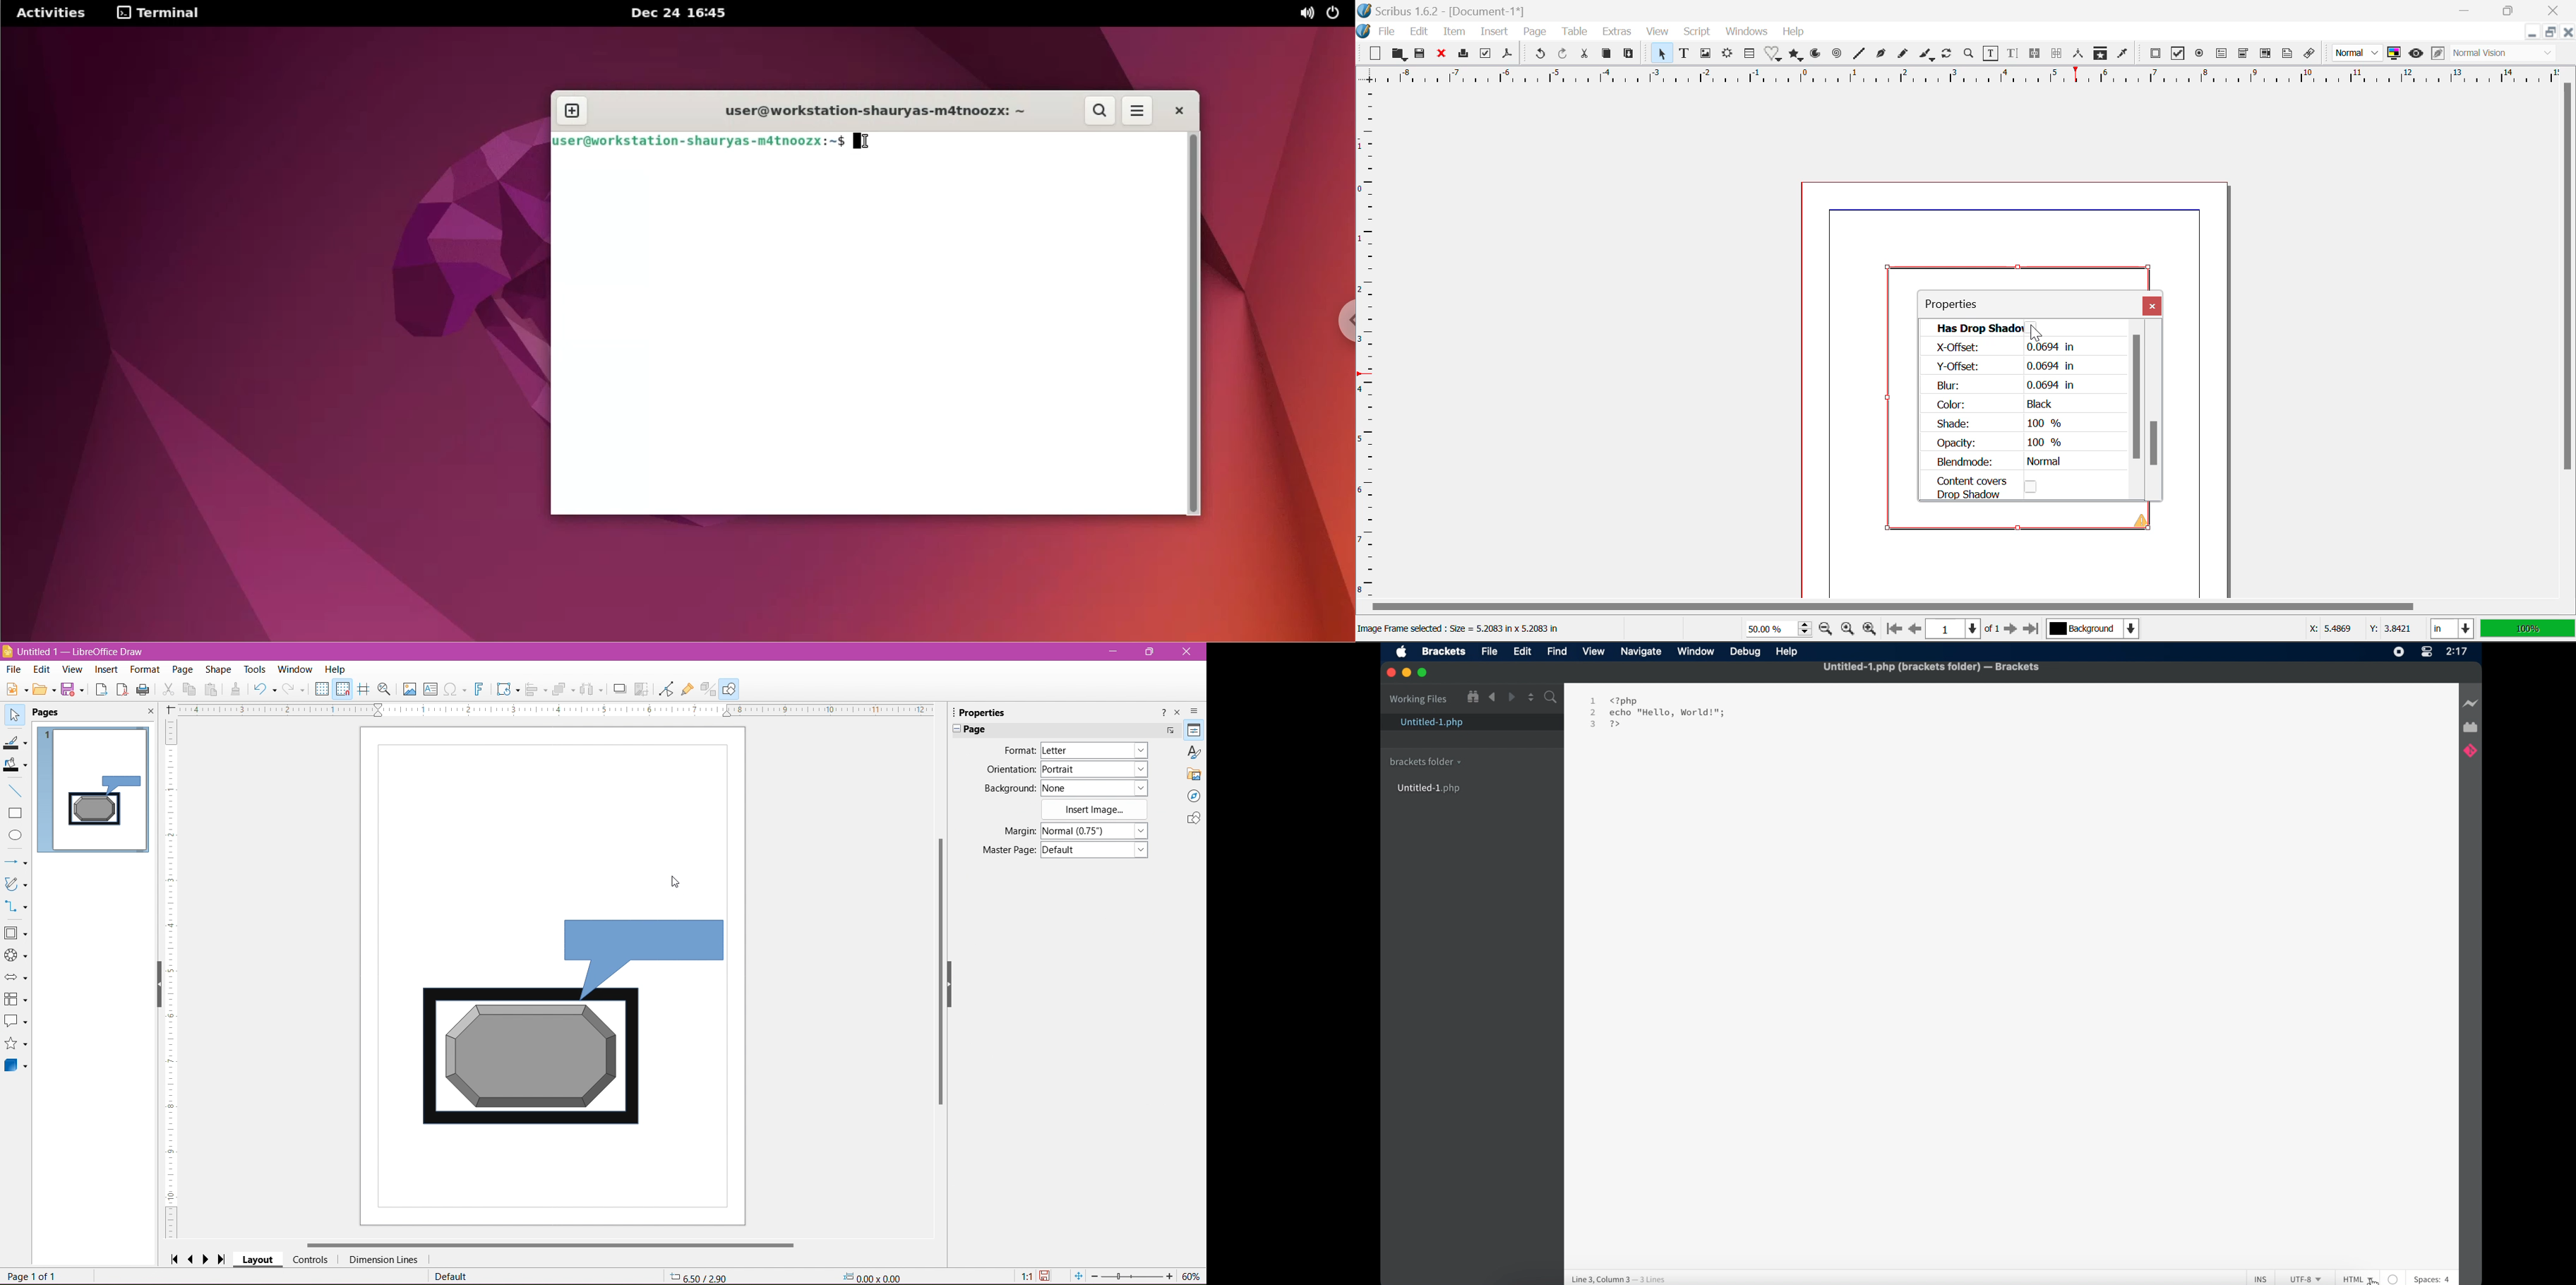 The image size is (2576, 1288). I want to click on Page 1, so click(99, 786).